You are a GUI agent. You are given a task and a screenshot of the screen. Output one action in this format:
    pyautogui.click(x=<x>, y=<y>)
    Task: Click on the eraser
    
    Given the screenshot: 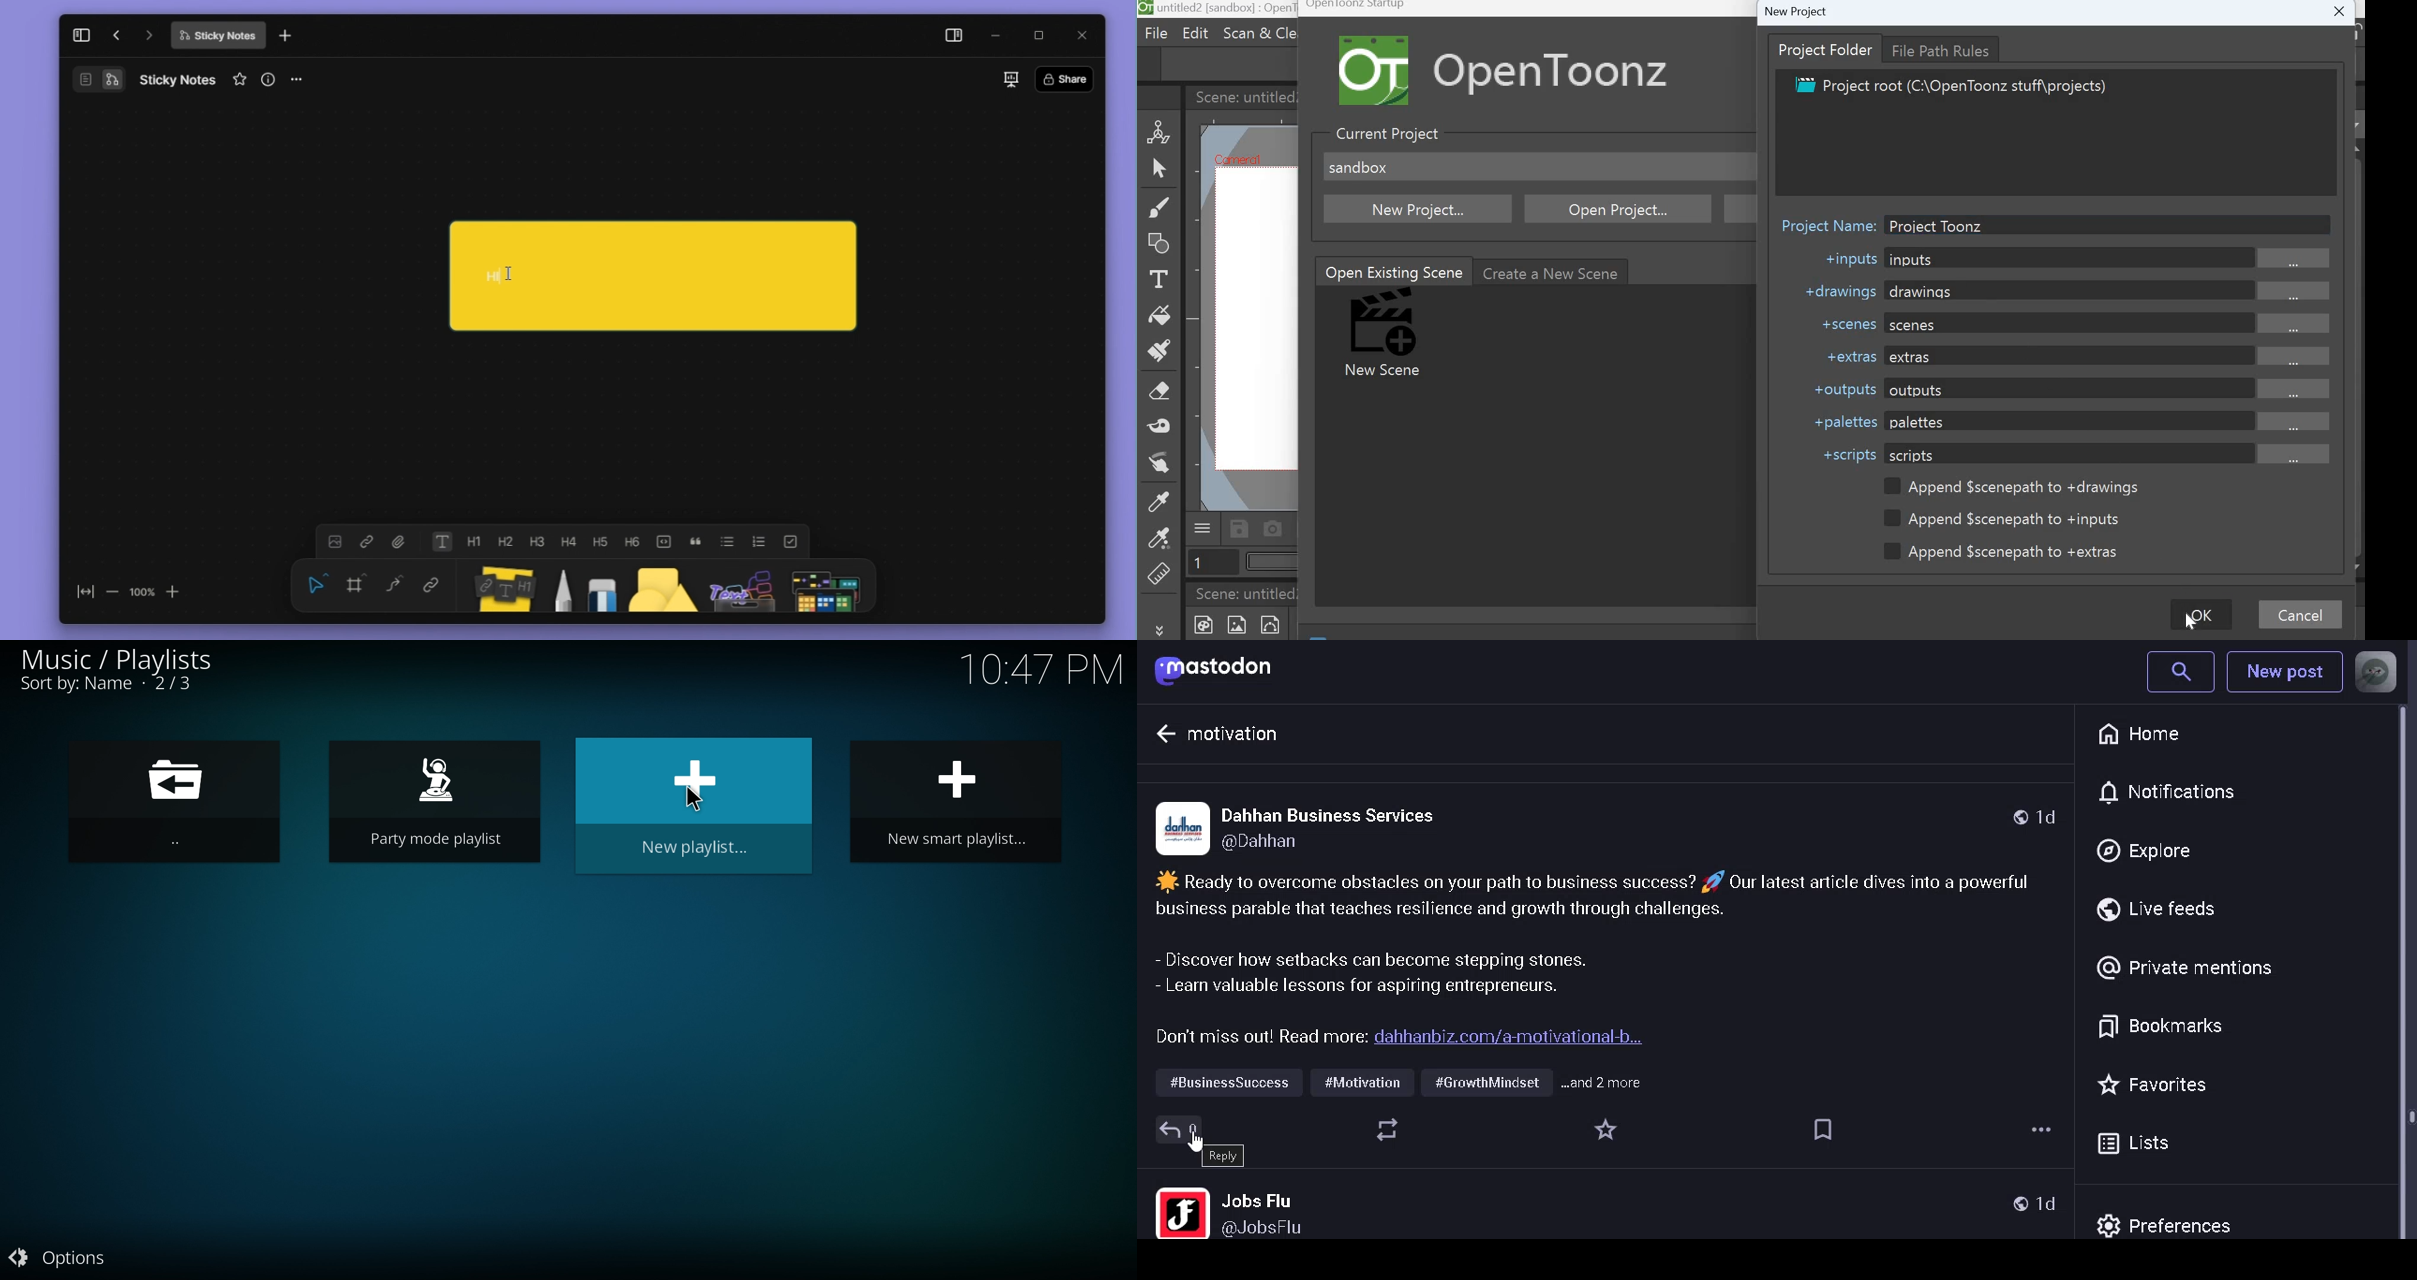 What is the action you would take?
    pyautogui.click(x=604, y=586)
    